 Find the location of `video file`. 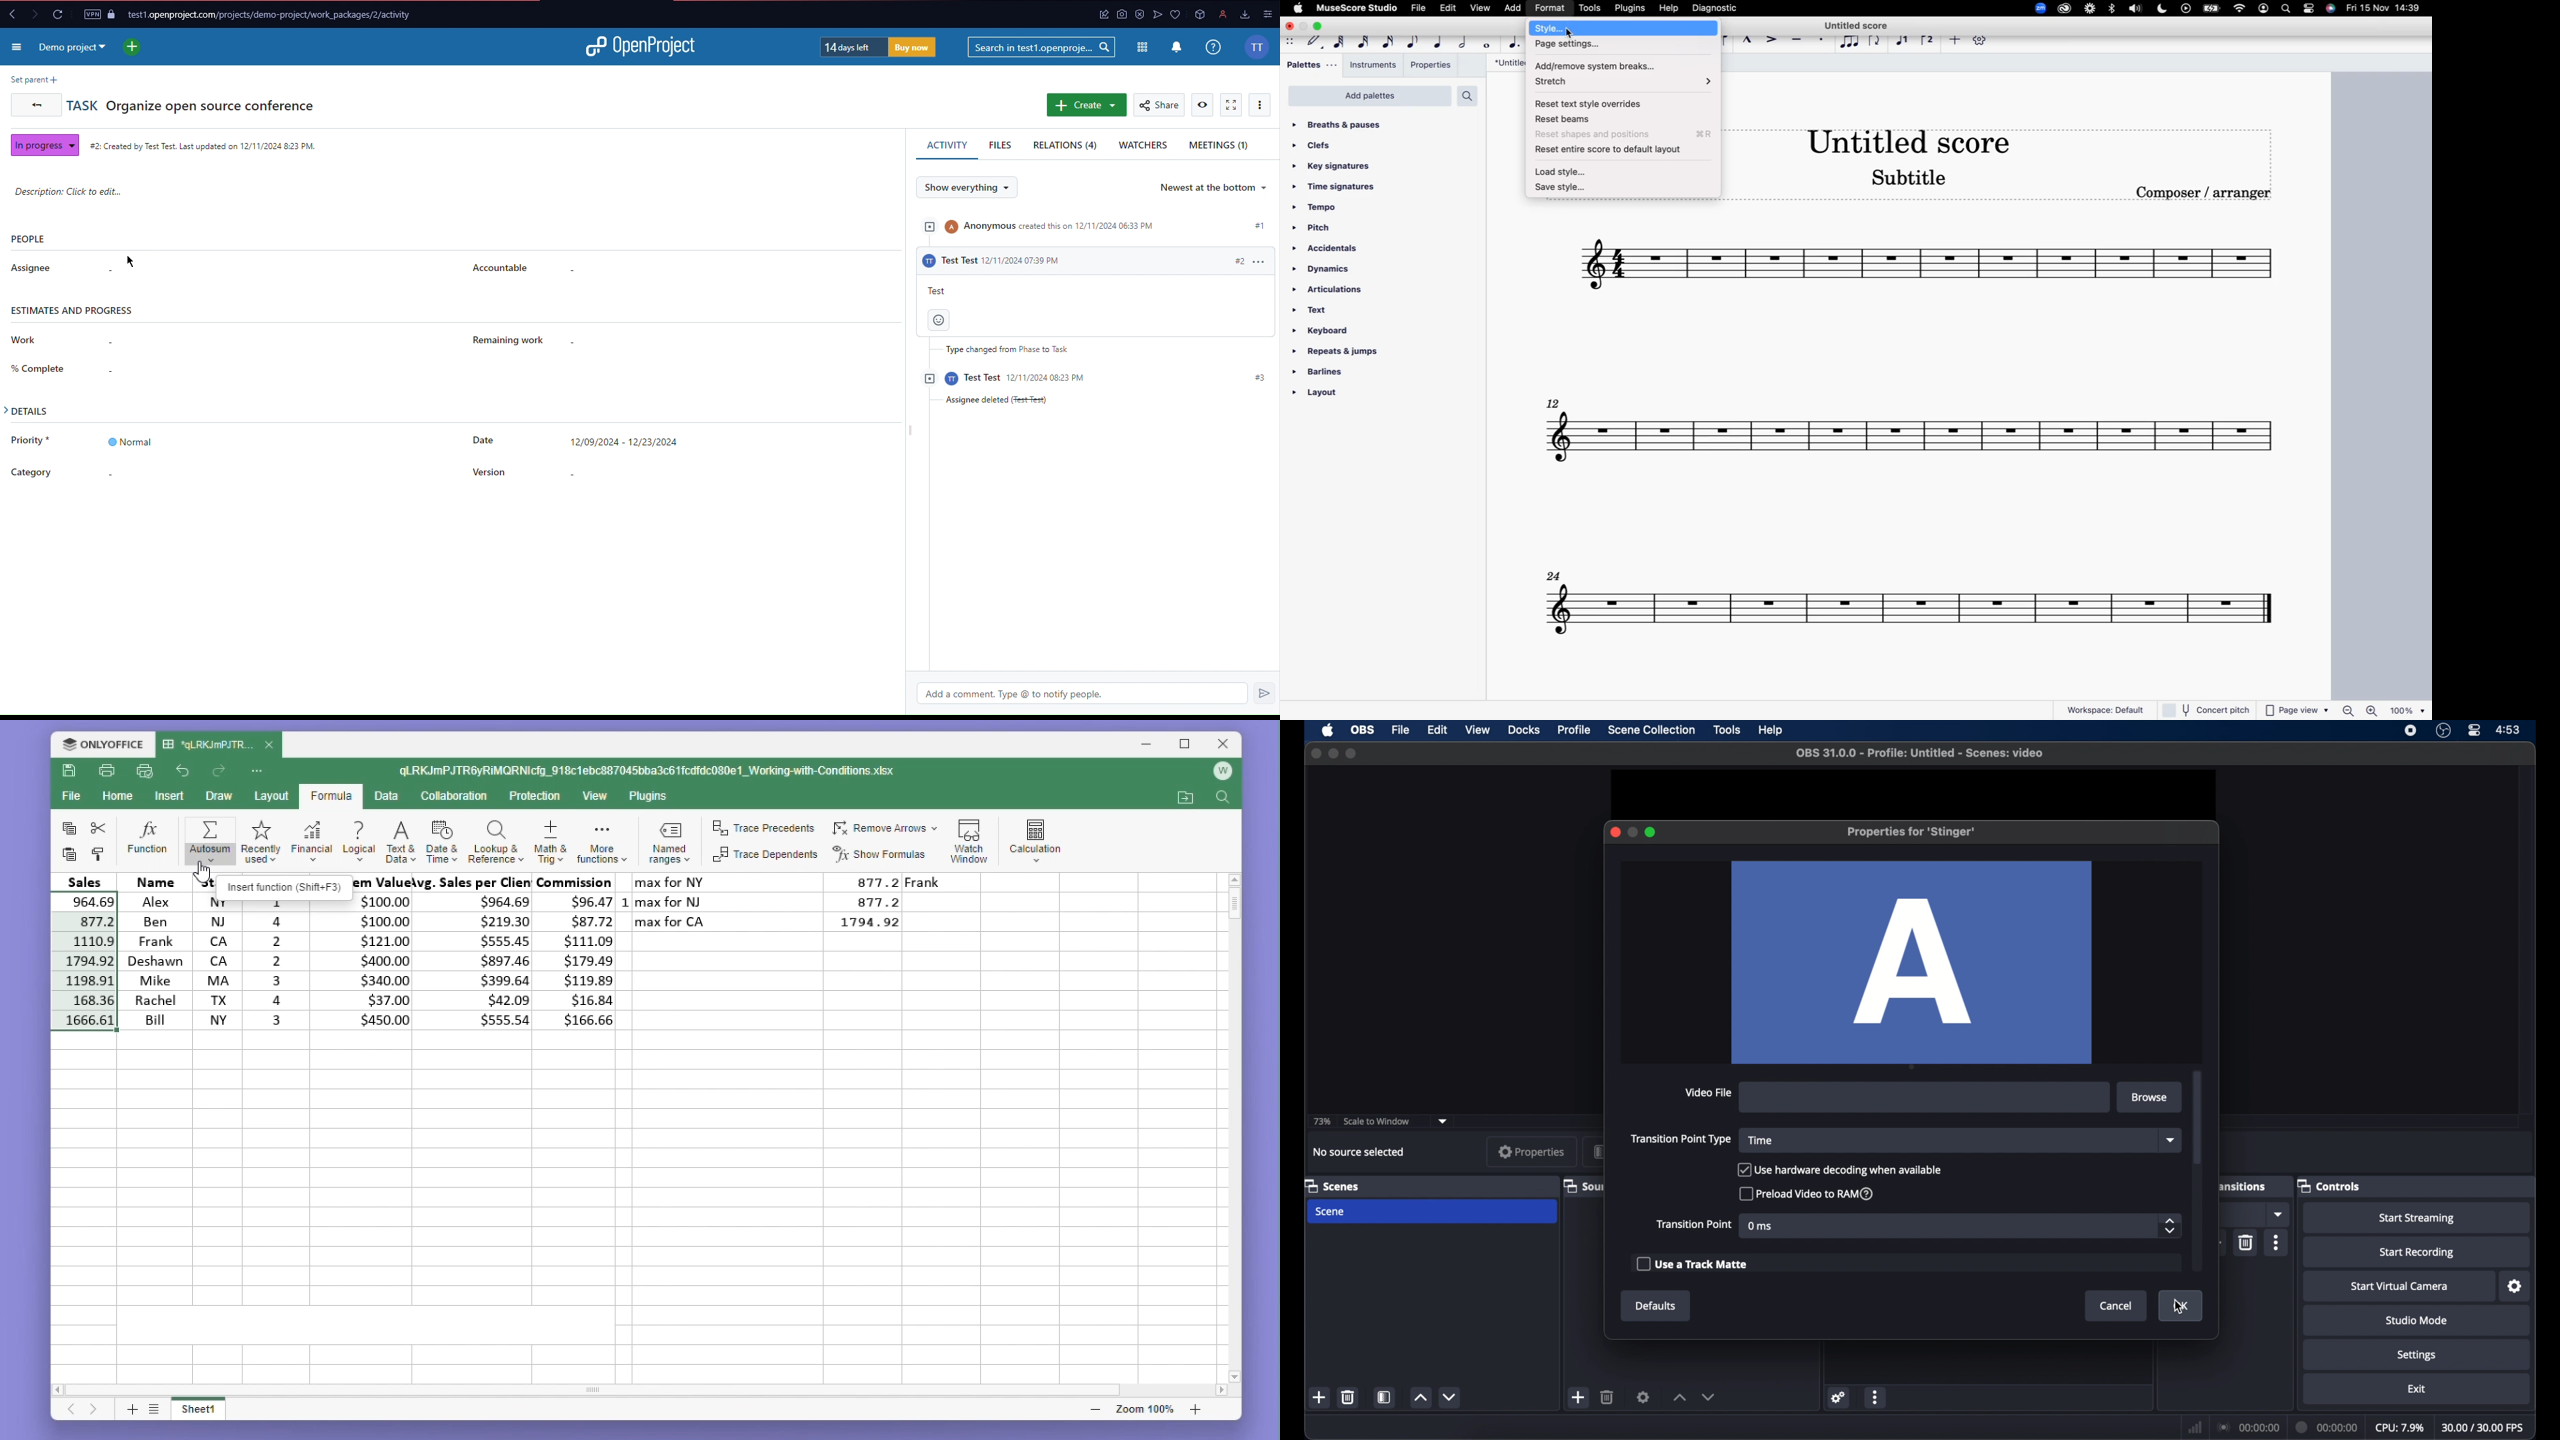

video file is located at coordinates (1707, 1092).